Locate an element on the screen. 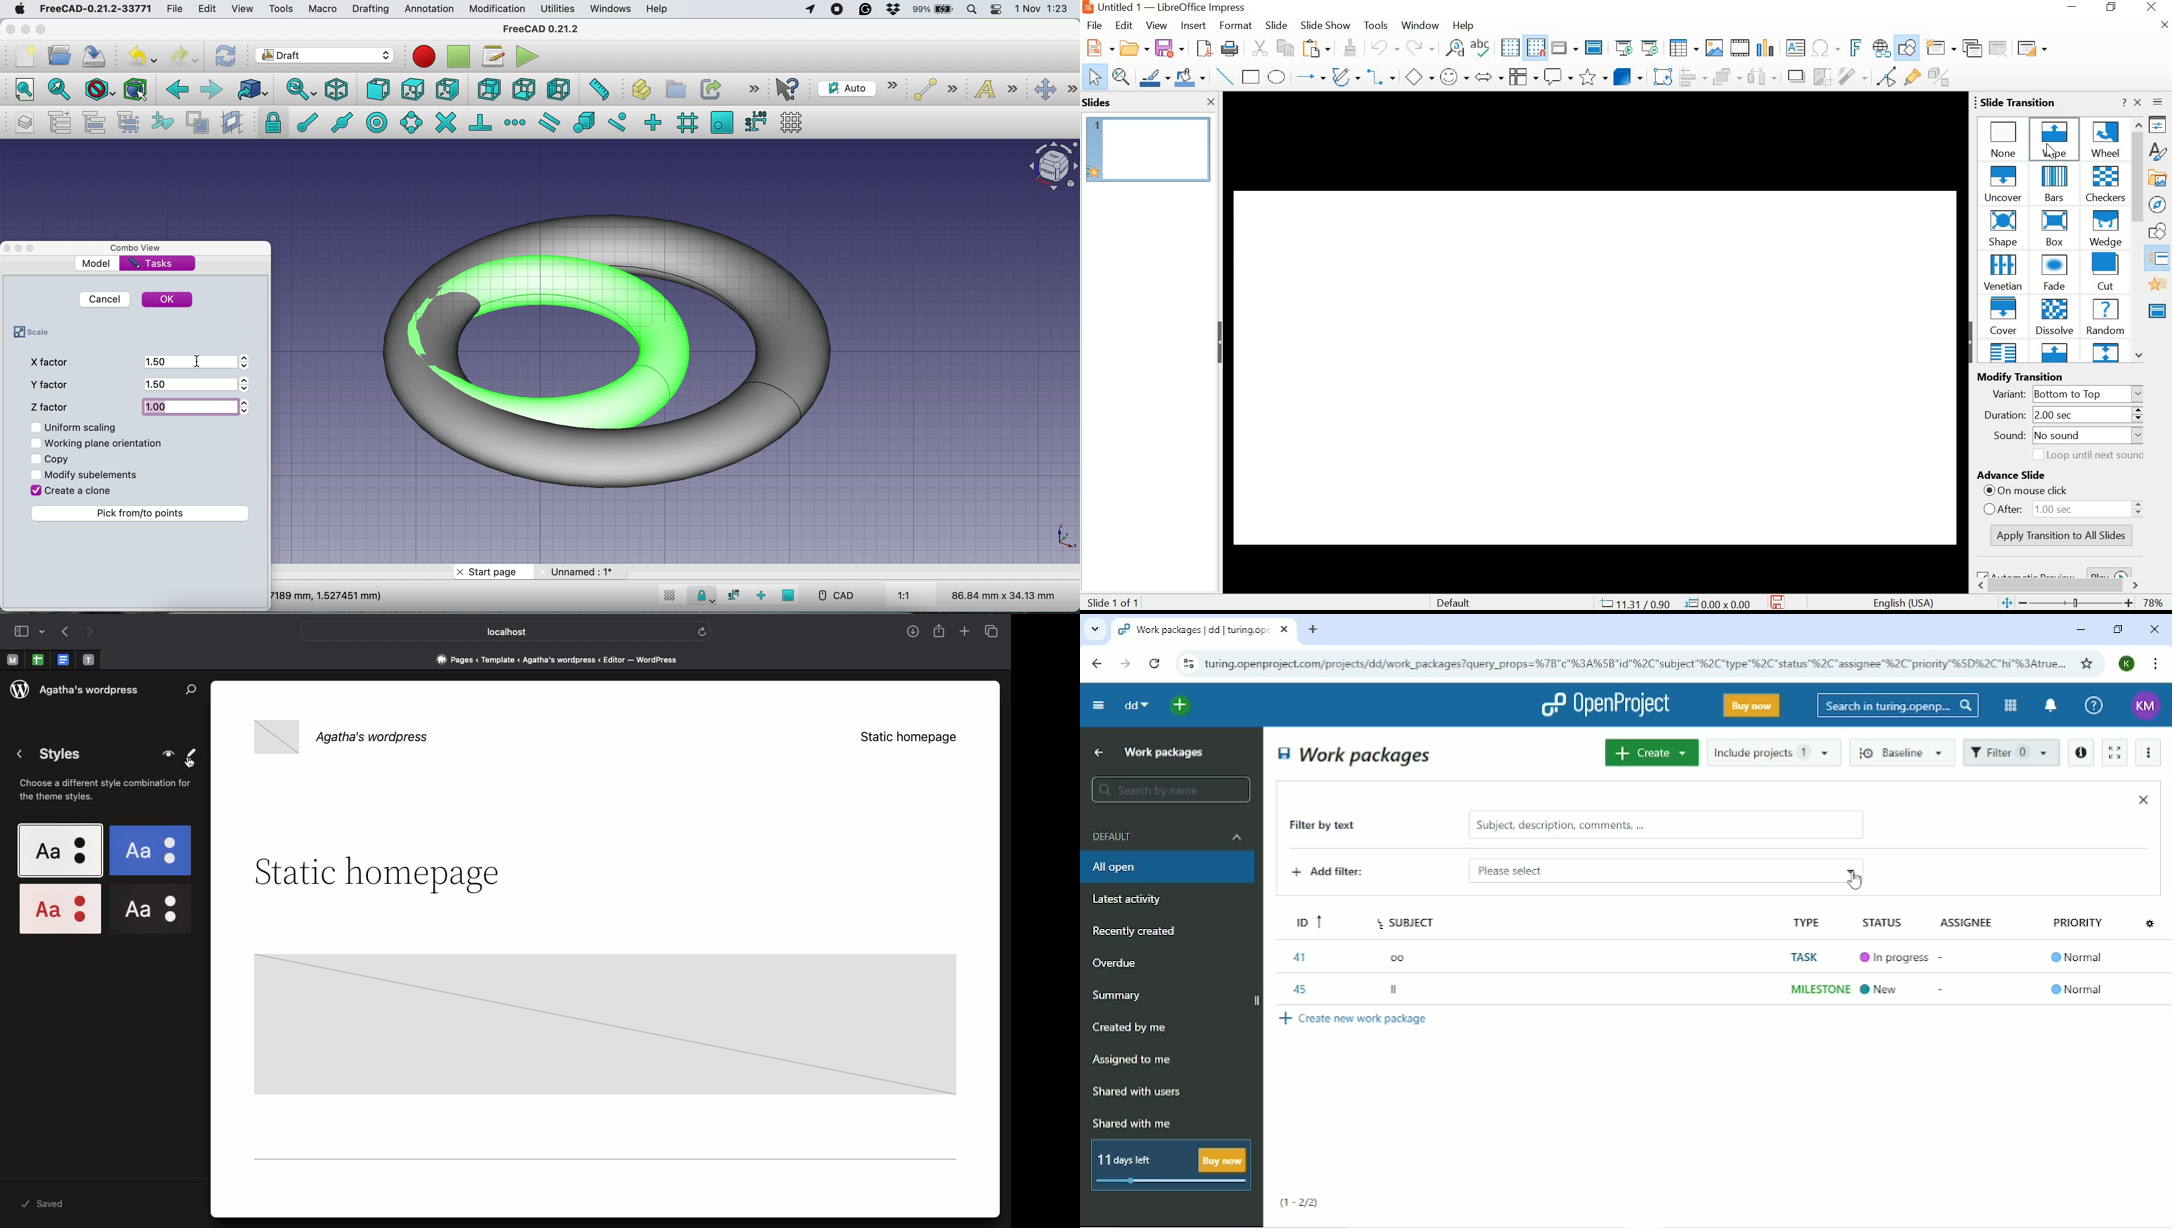  cursor is located at coordinates (1854, 882).